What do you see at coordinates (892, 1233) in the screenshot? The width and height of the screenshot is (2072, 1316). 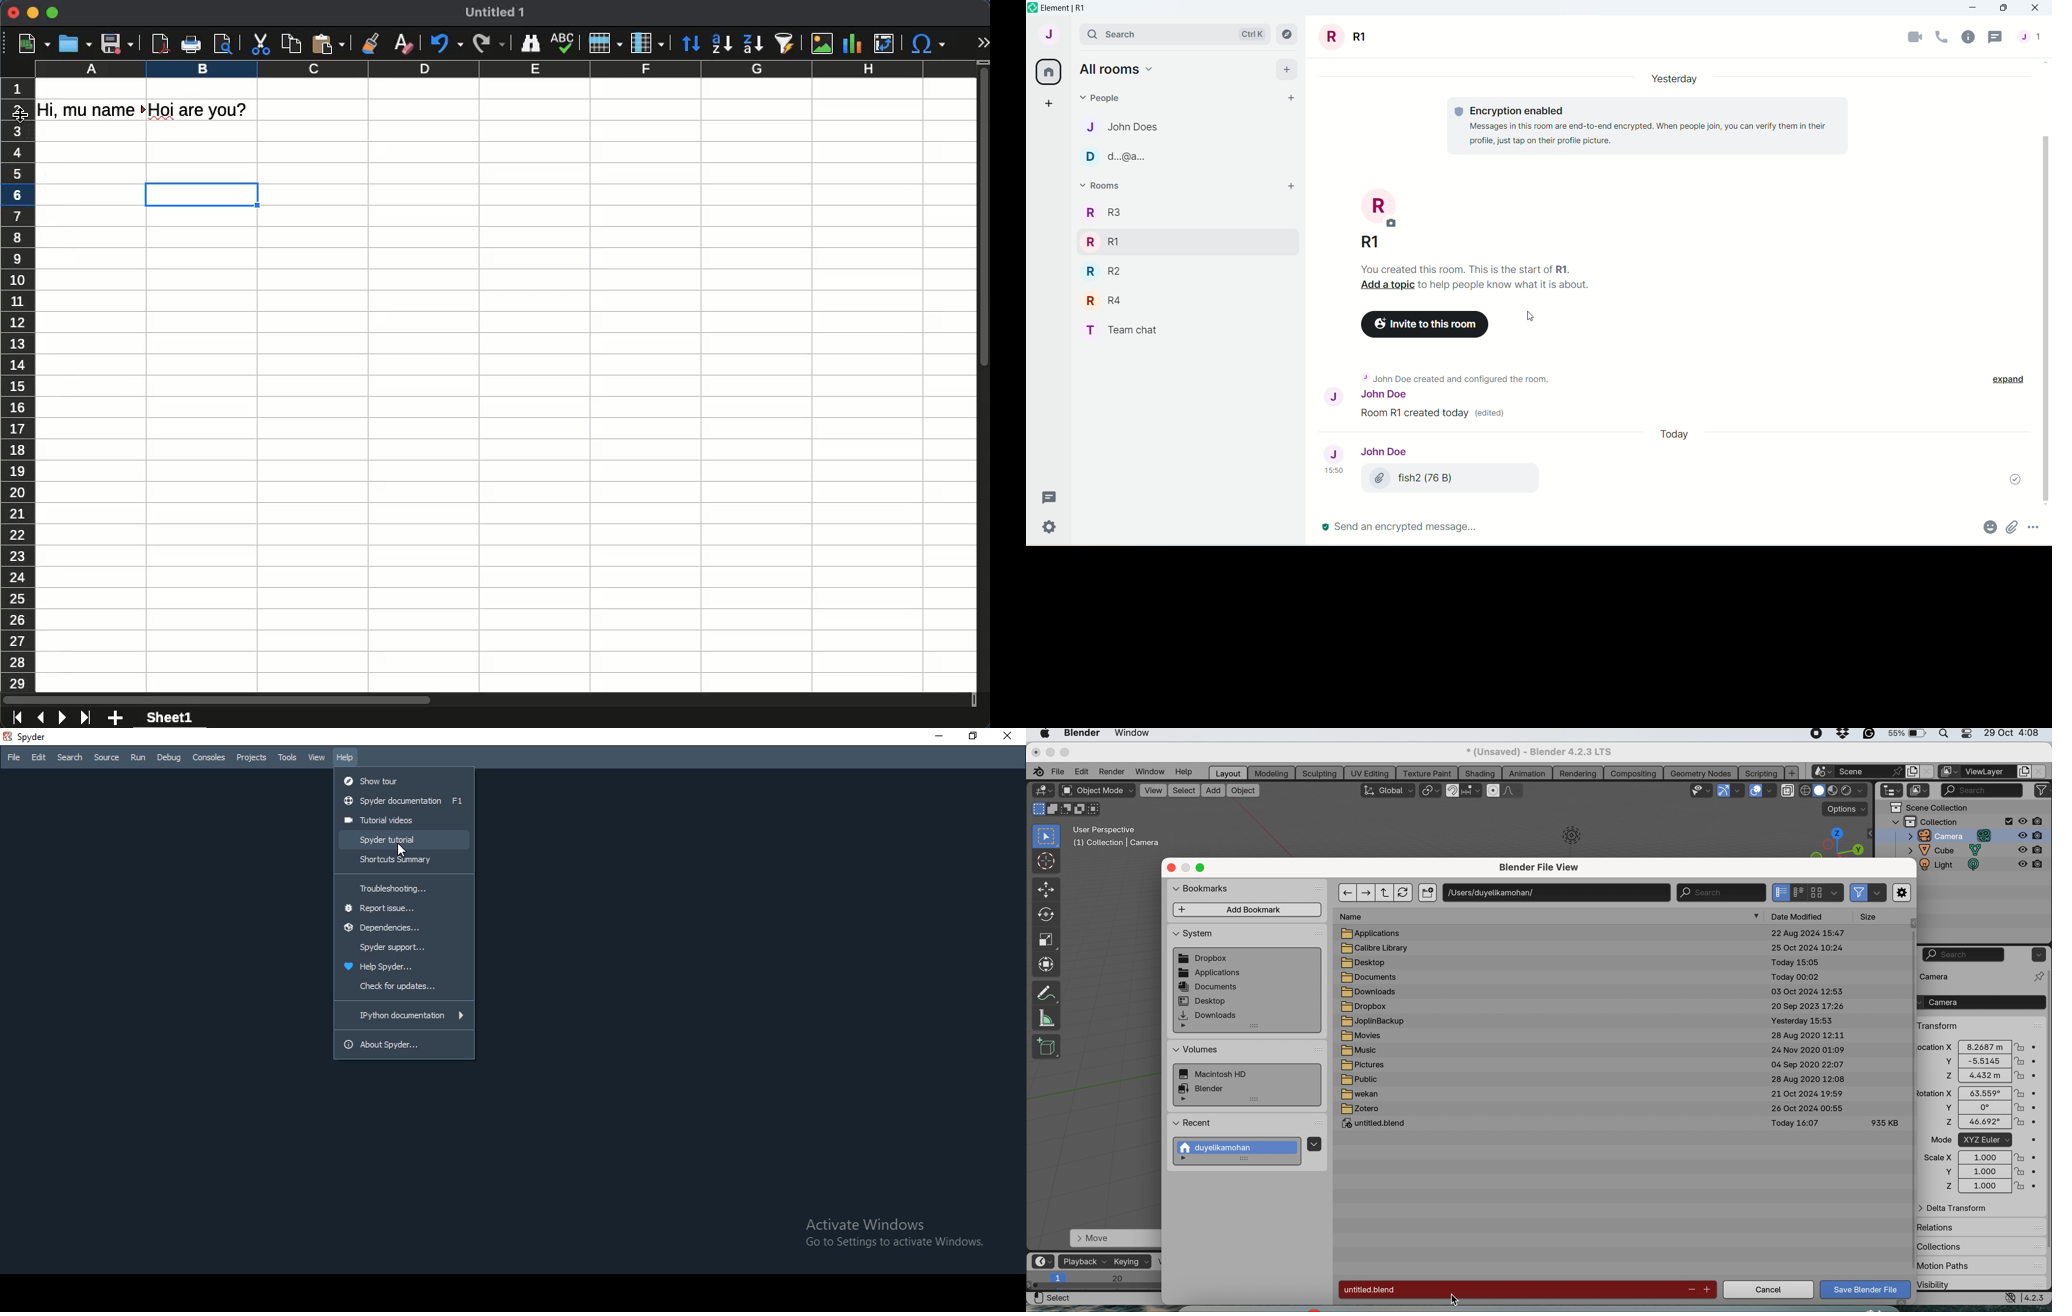 I see `Activate Windows
Go to Settings to activate Windows.` at bounding box center [892, 1233].